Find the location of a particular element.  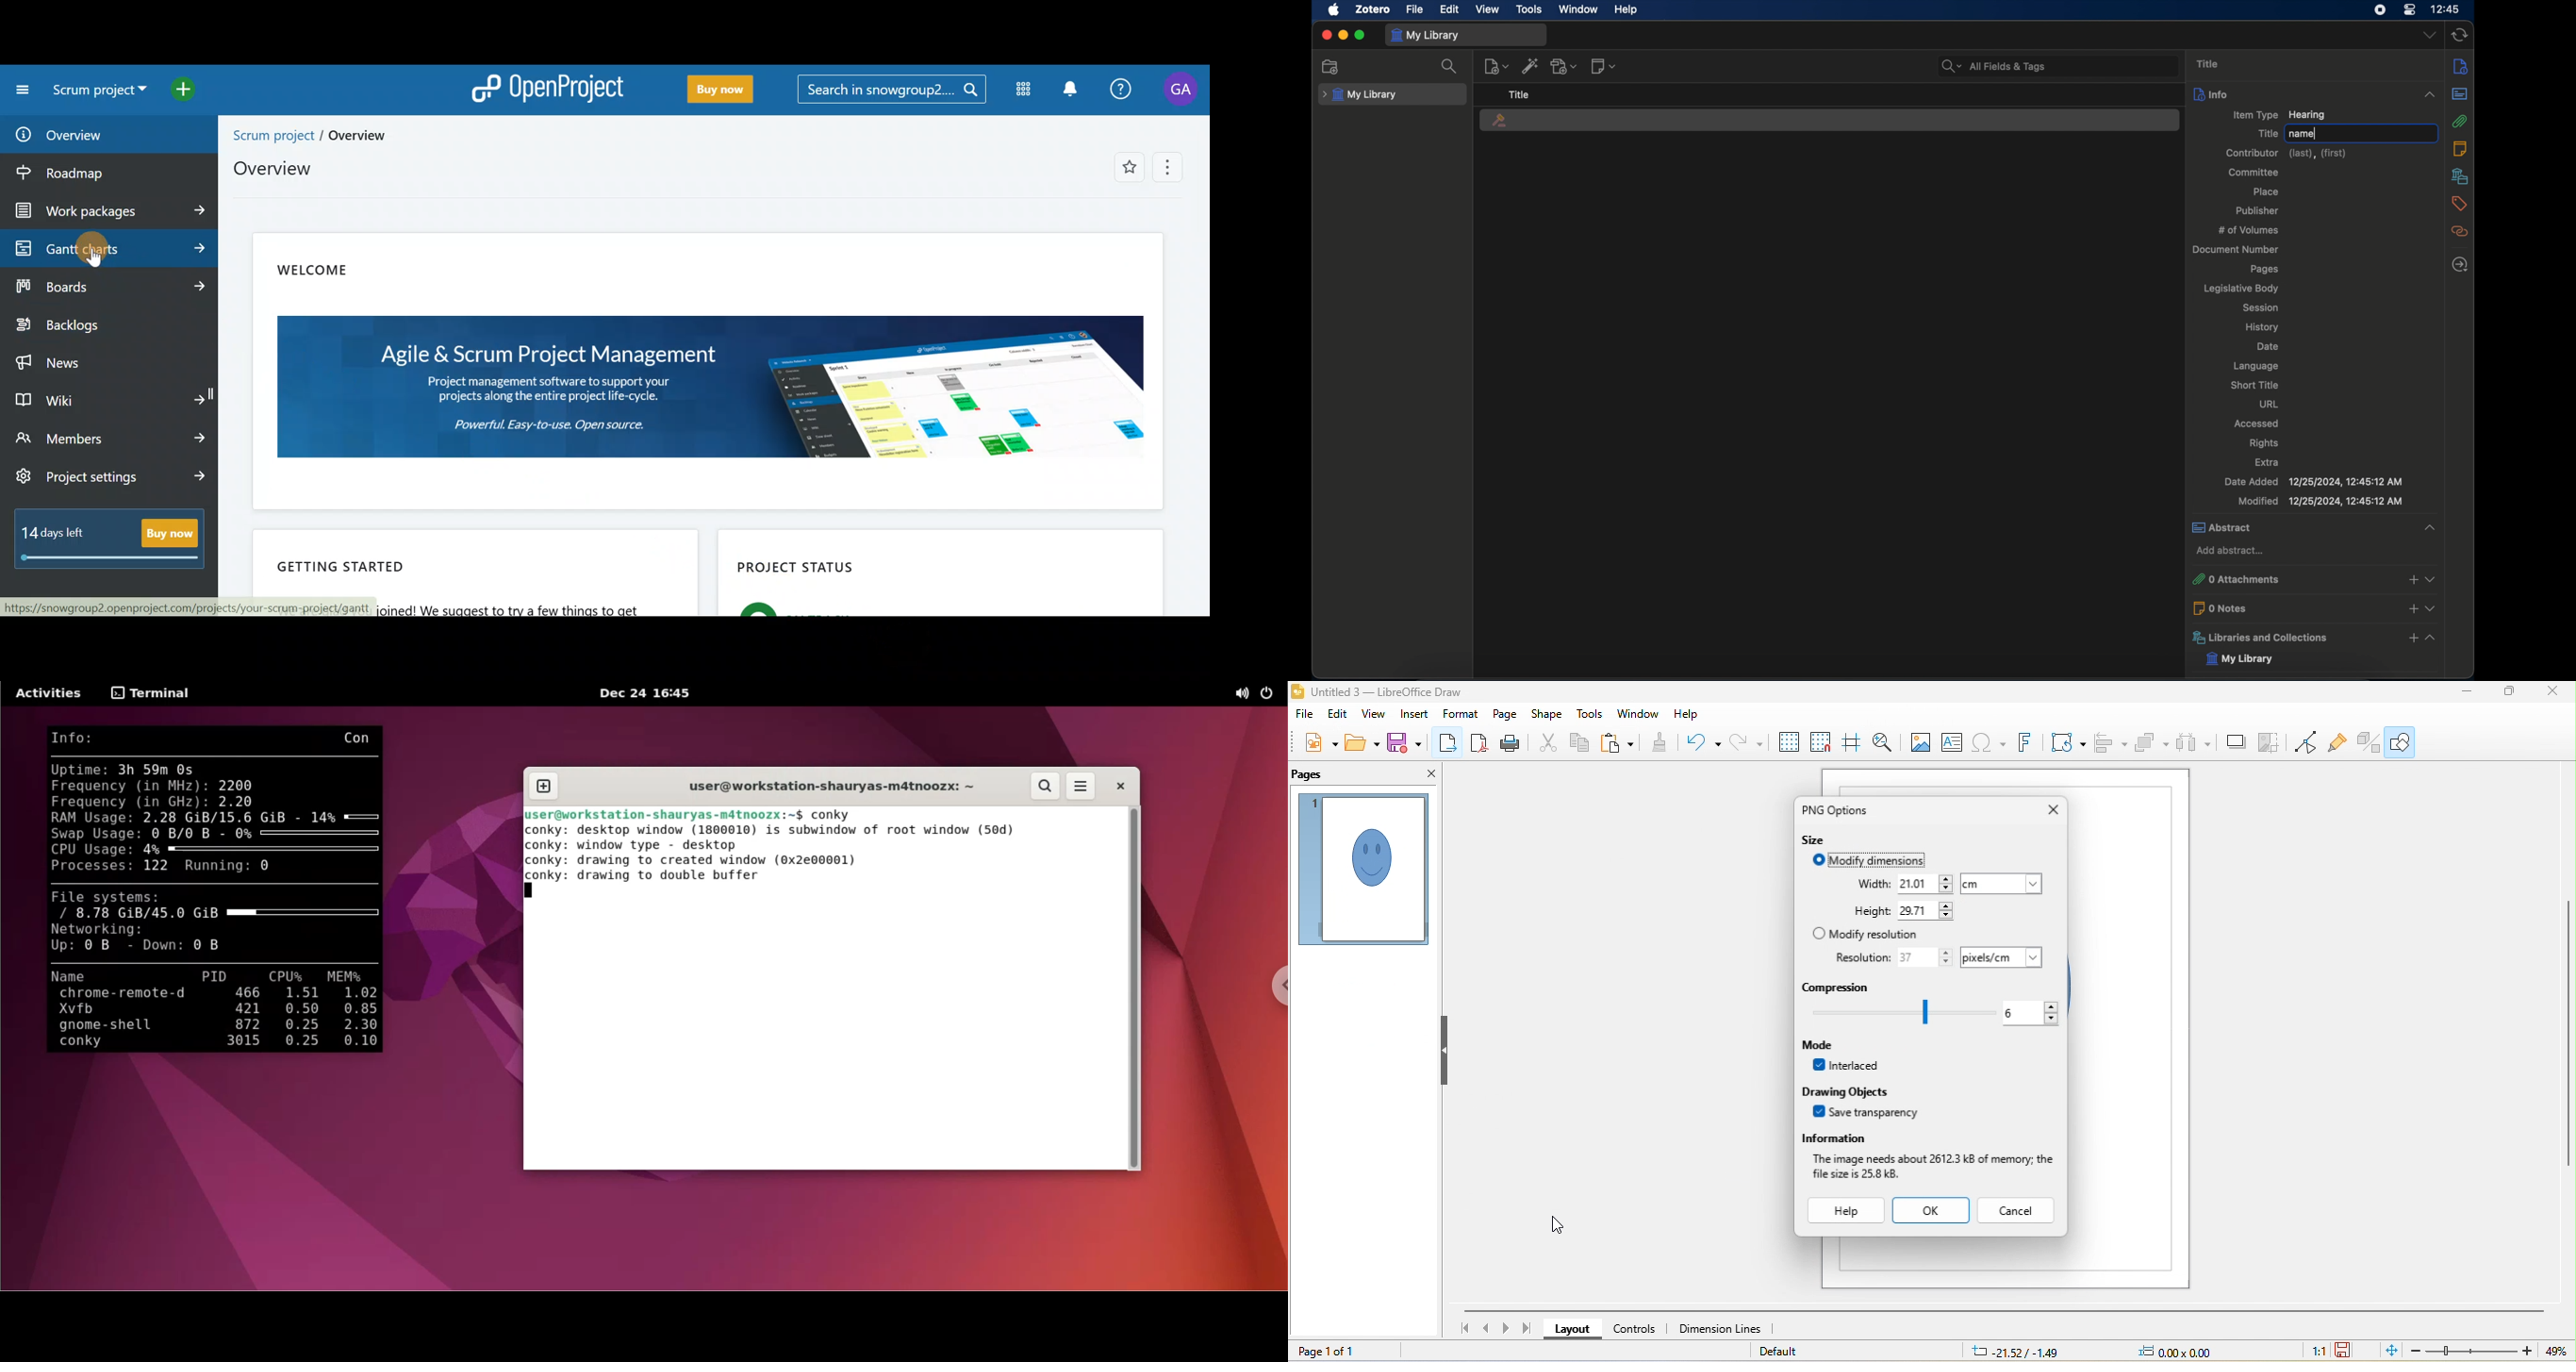

search is located at coordinates (1449, 66).